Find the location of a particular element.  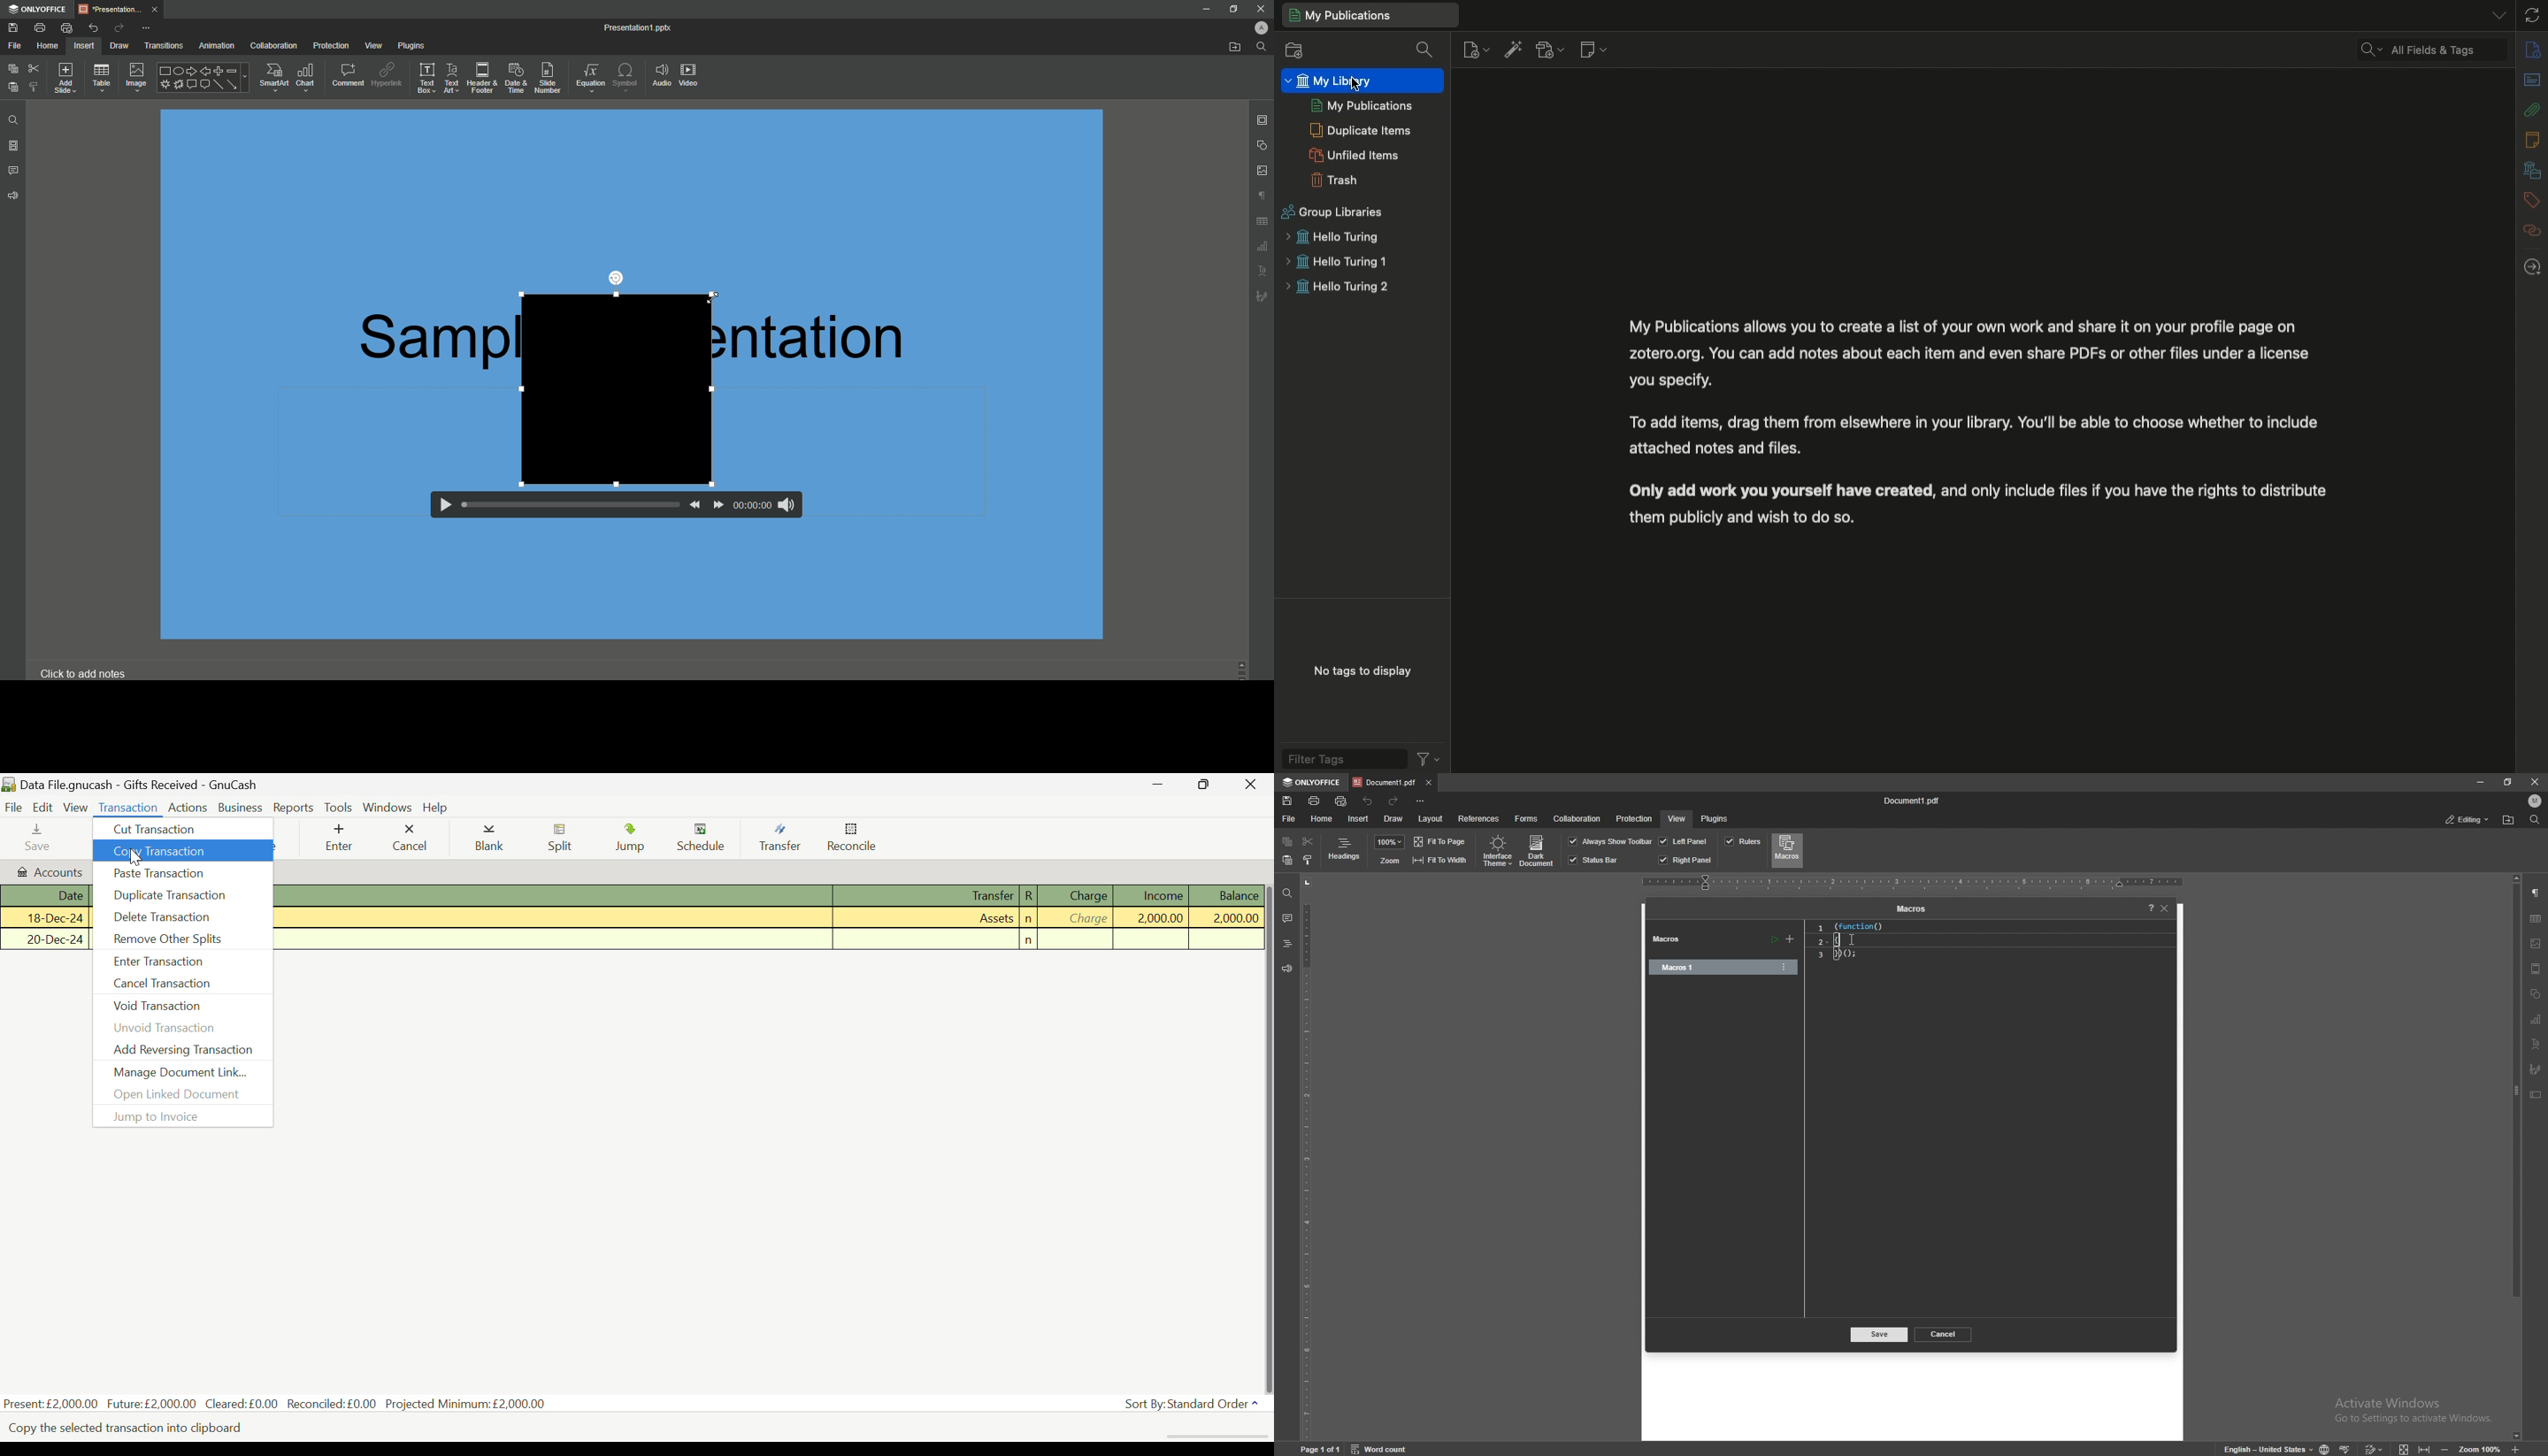

Manage Document Link is located at coordinates (179, 1071).